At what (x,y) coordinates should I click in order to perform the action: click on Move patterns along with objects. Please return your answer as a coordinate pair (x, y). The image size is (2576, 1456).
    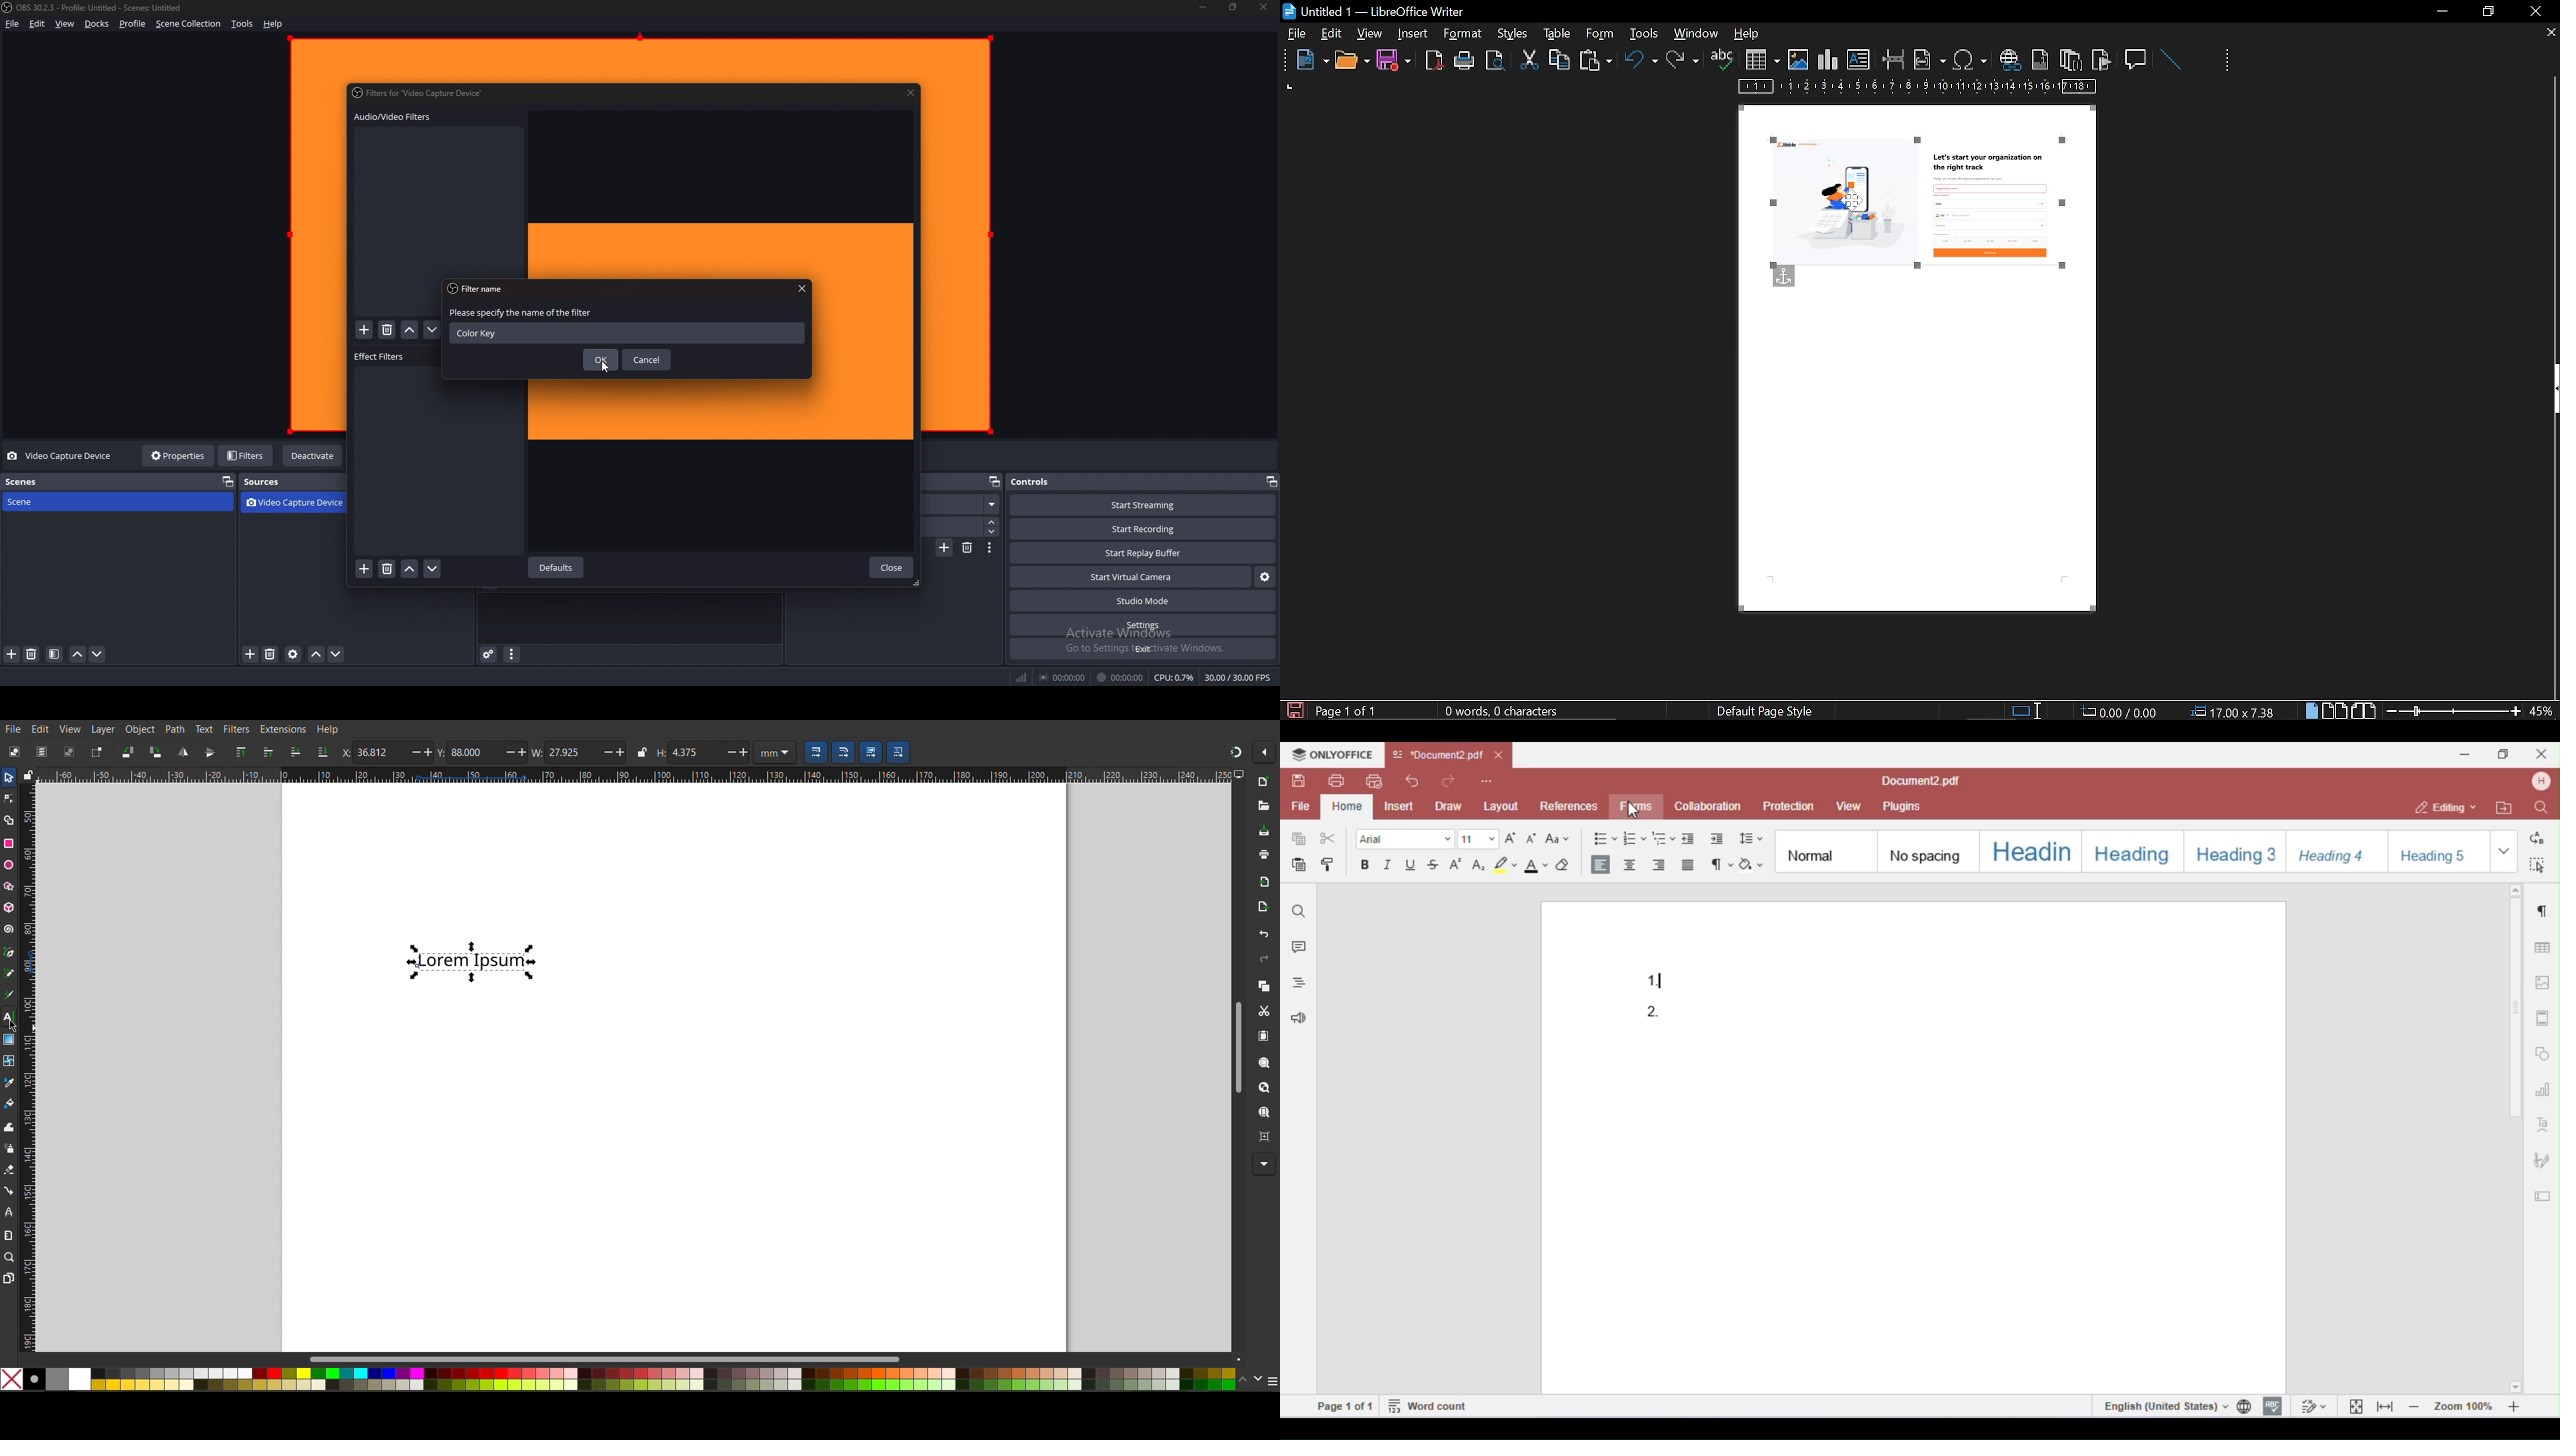
    Looking at the image, I should click on (899, 753).